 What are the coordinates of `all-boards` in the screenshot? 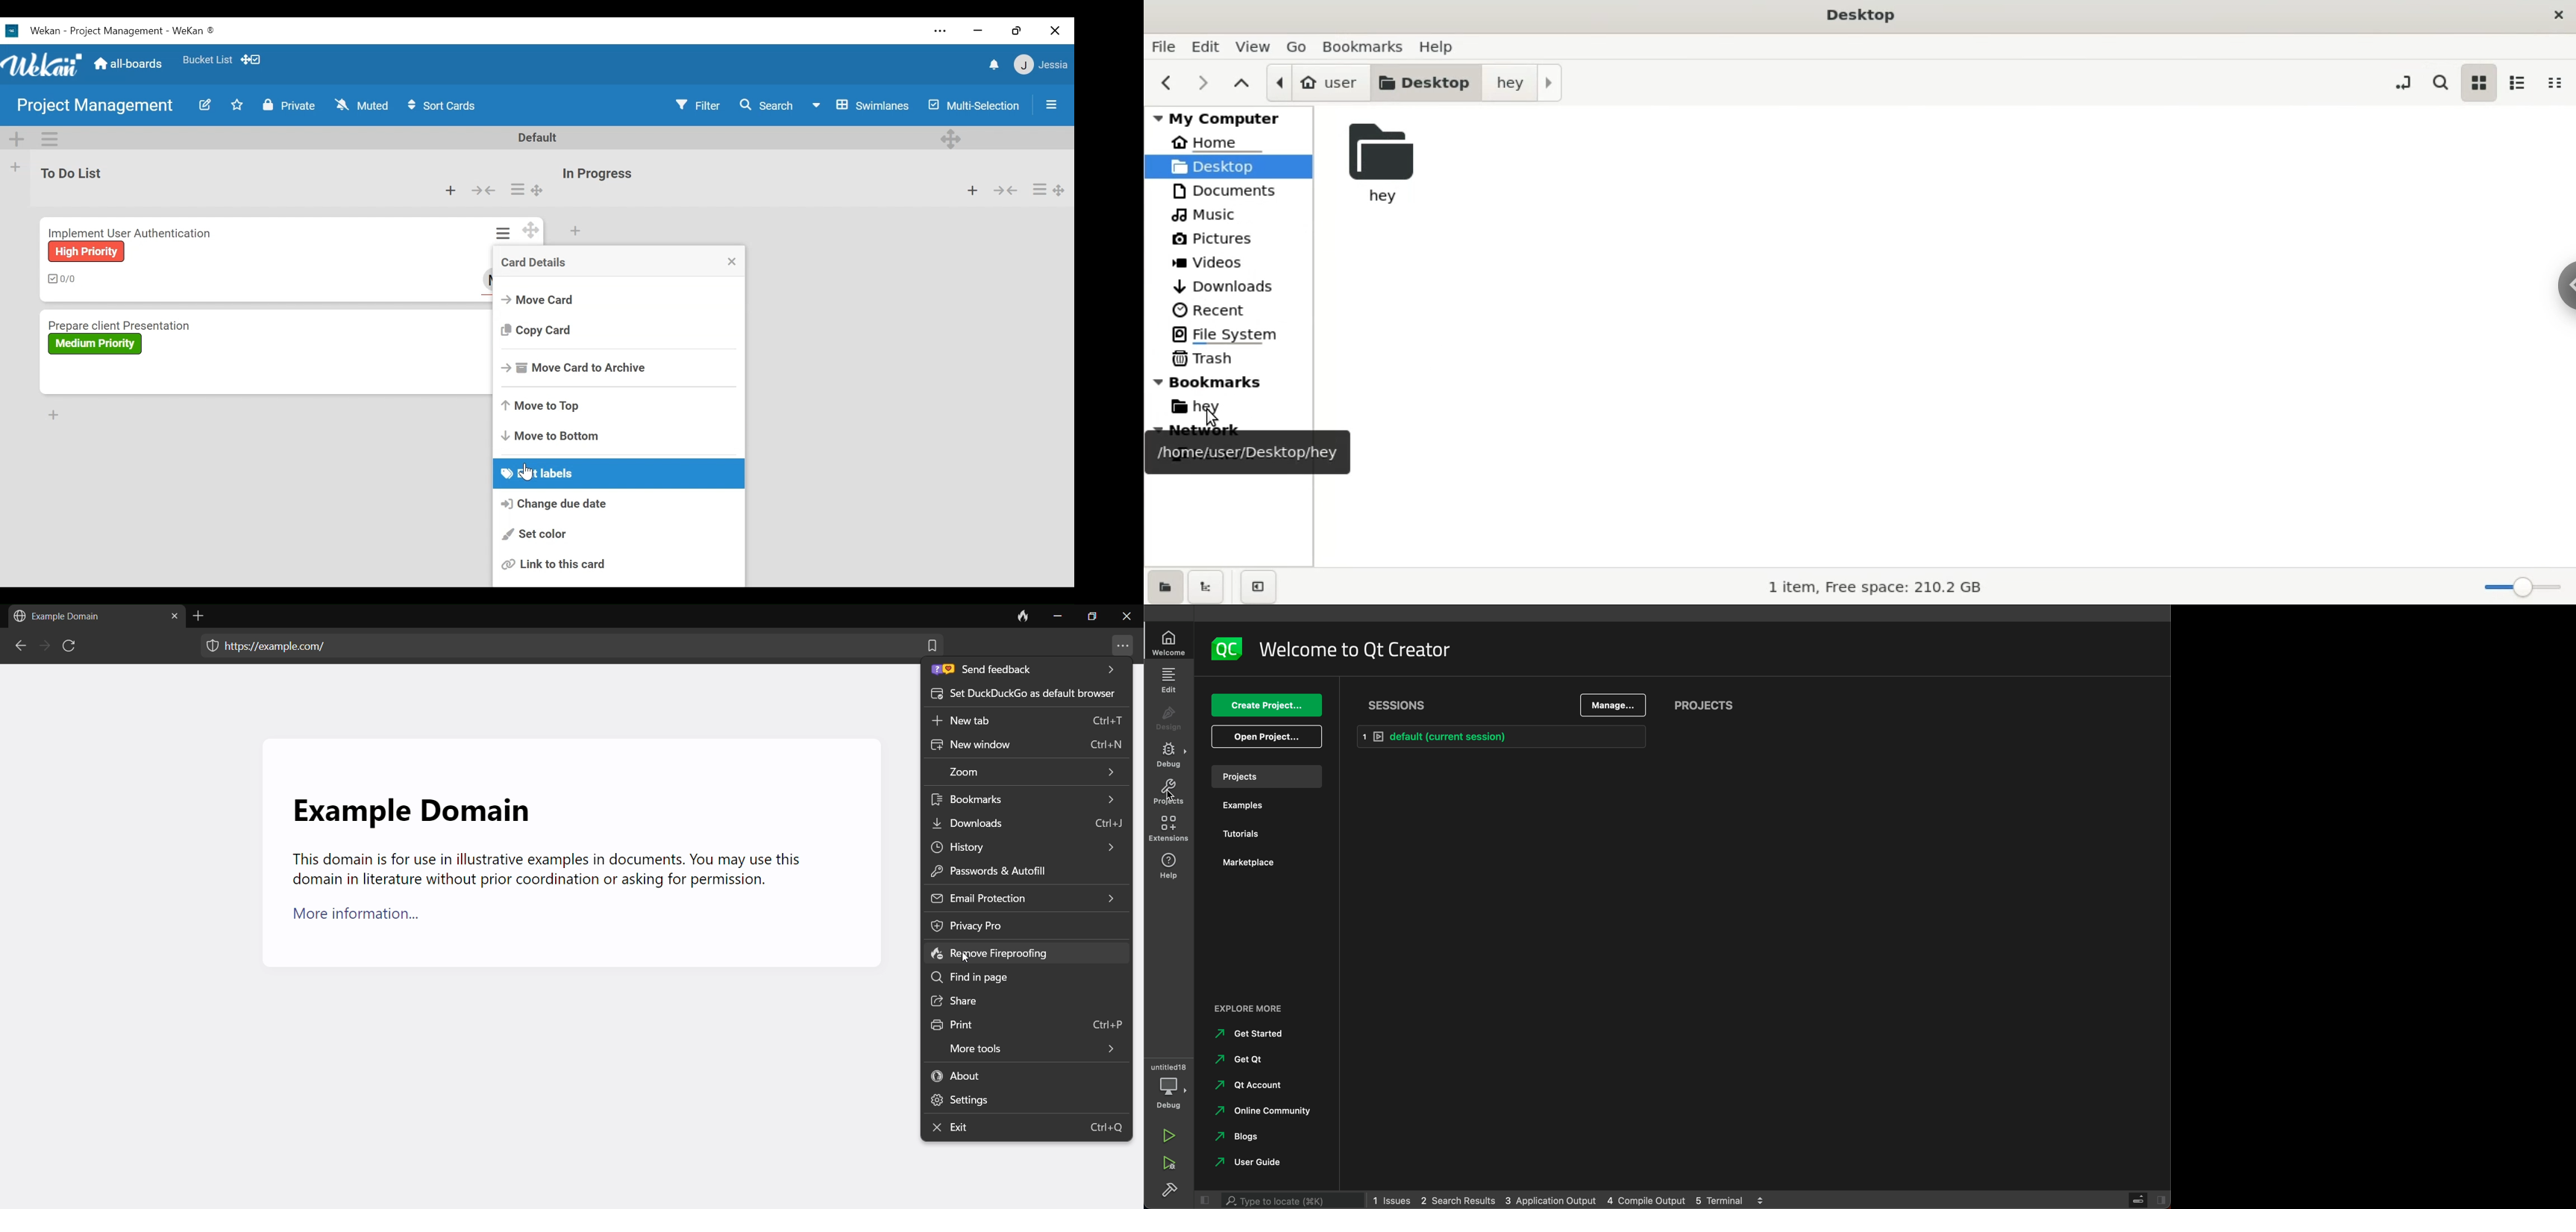 It's located at (133, 65).